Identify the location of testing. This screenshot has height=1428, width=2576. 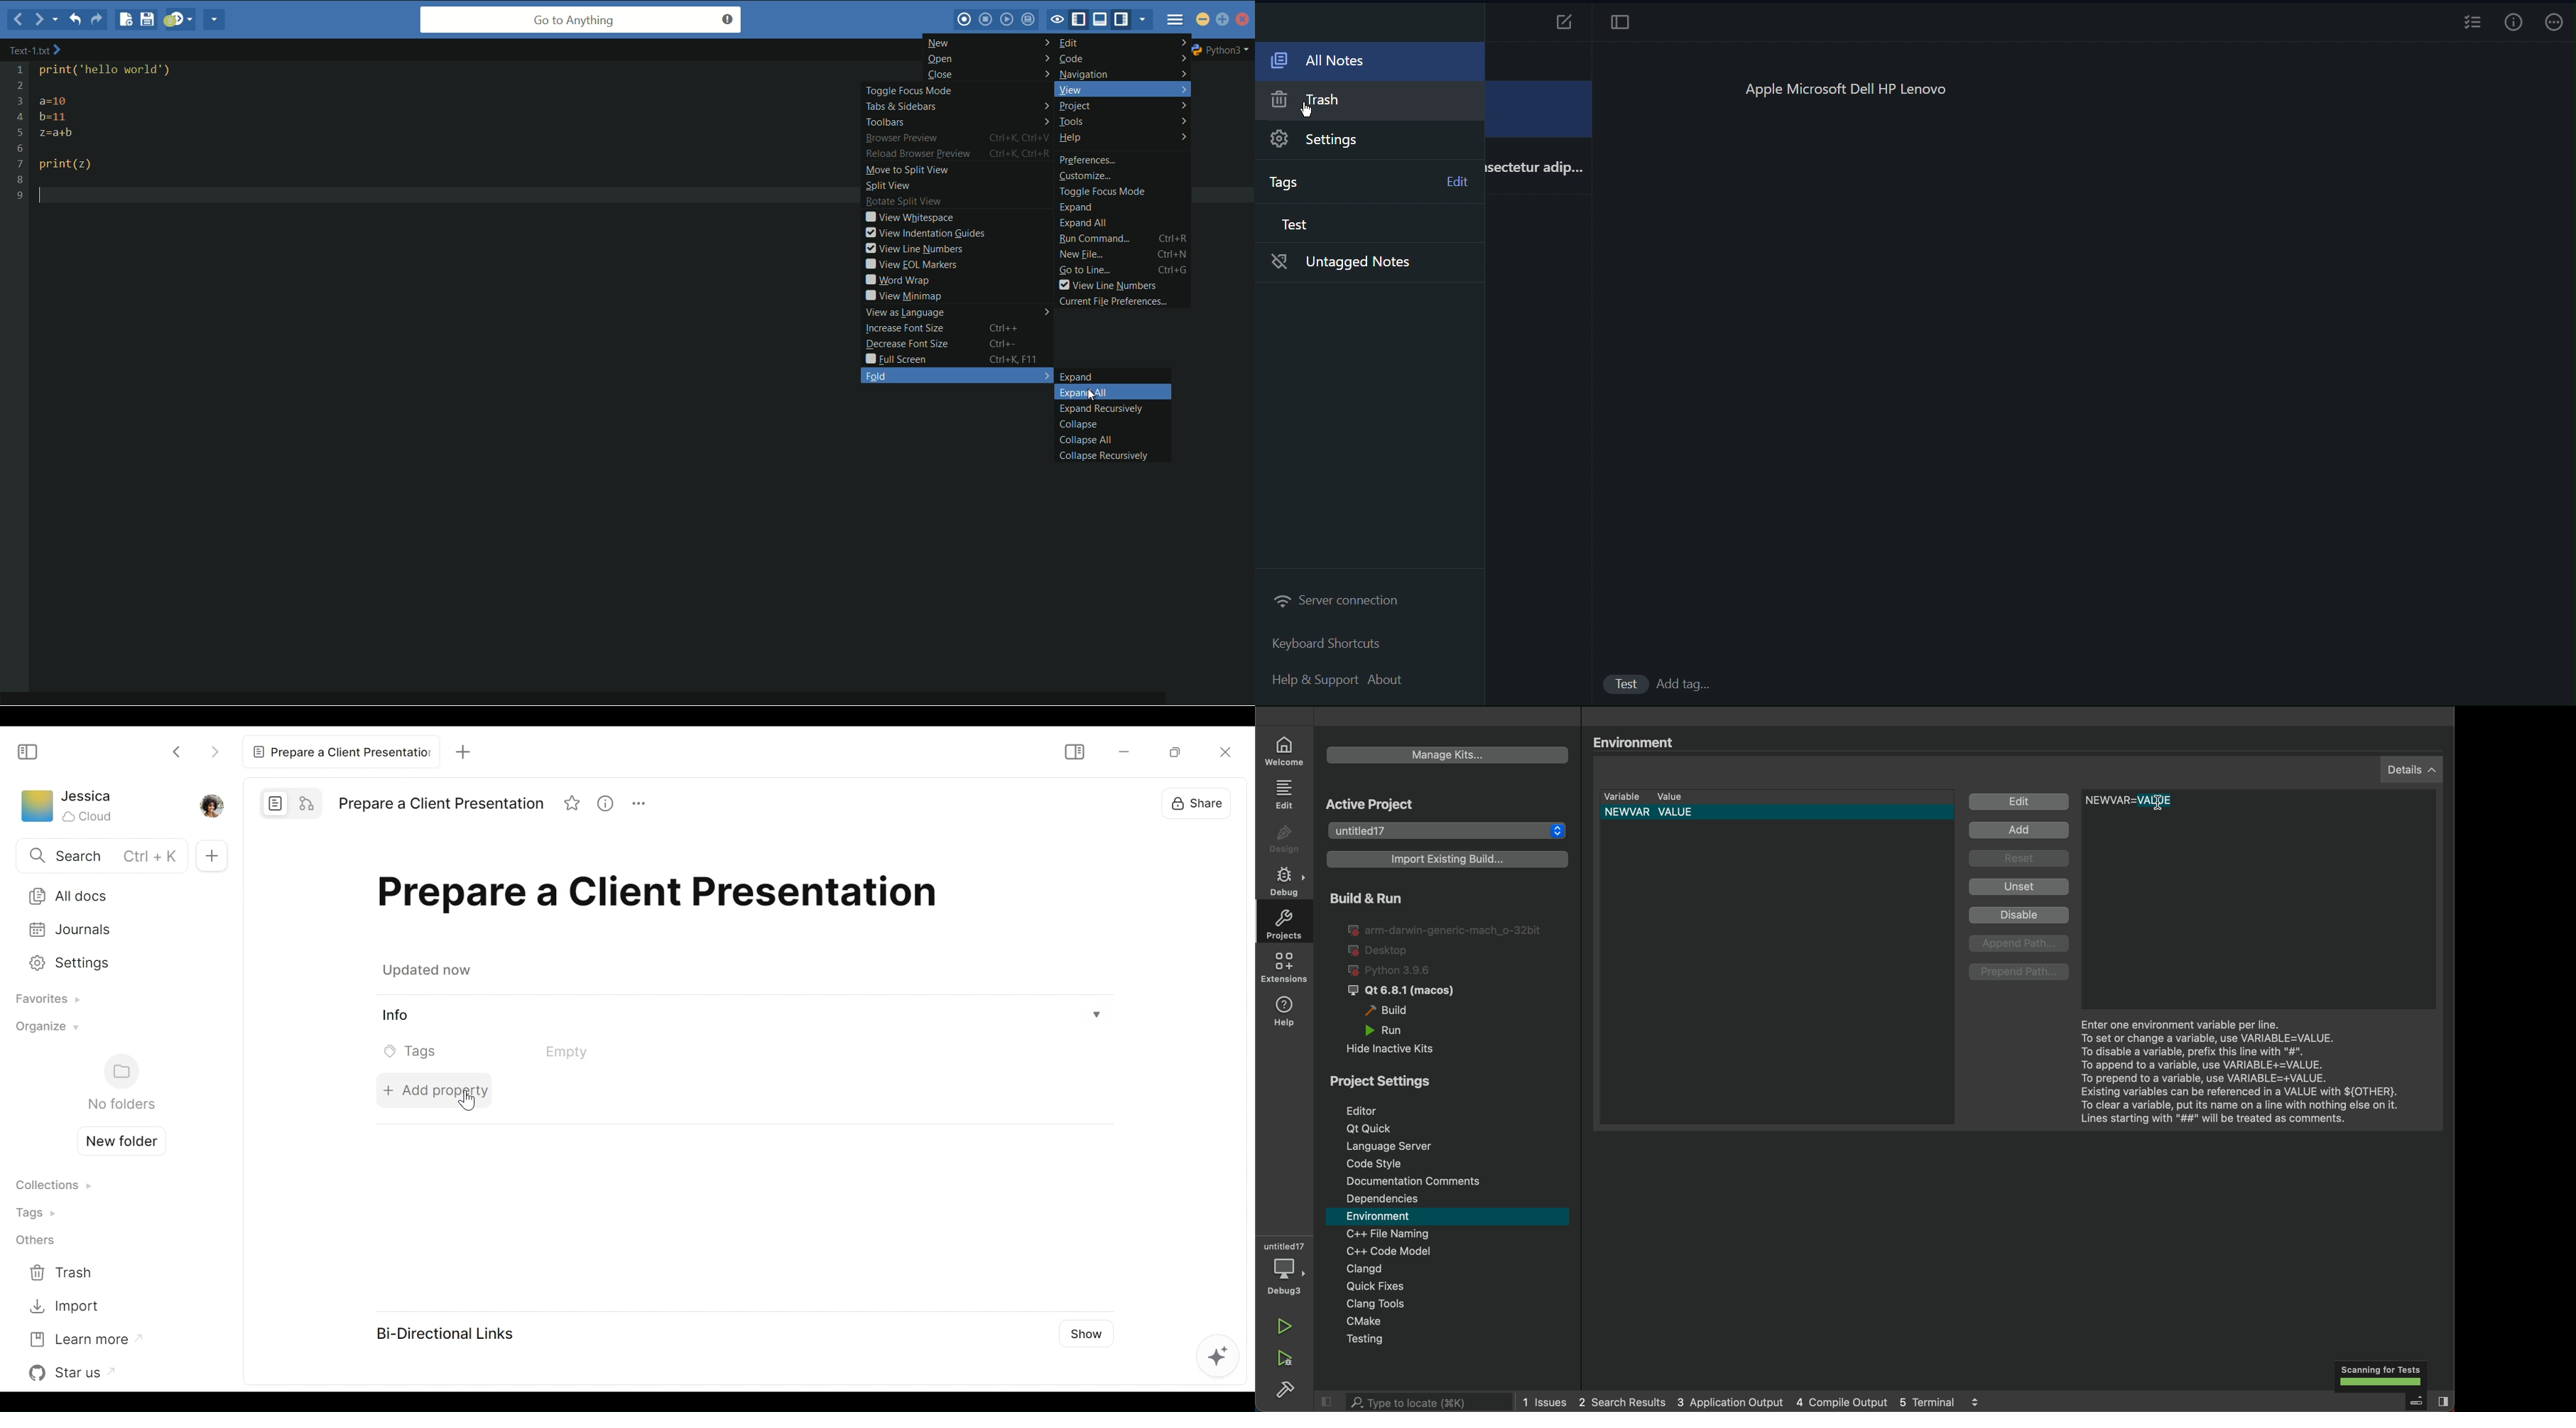
(1453, 1340).